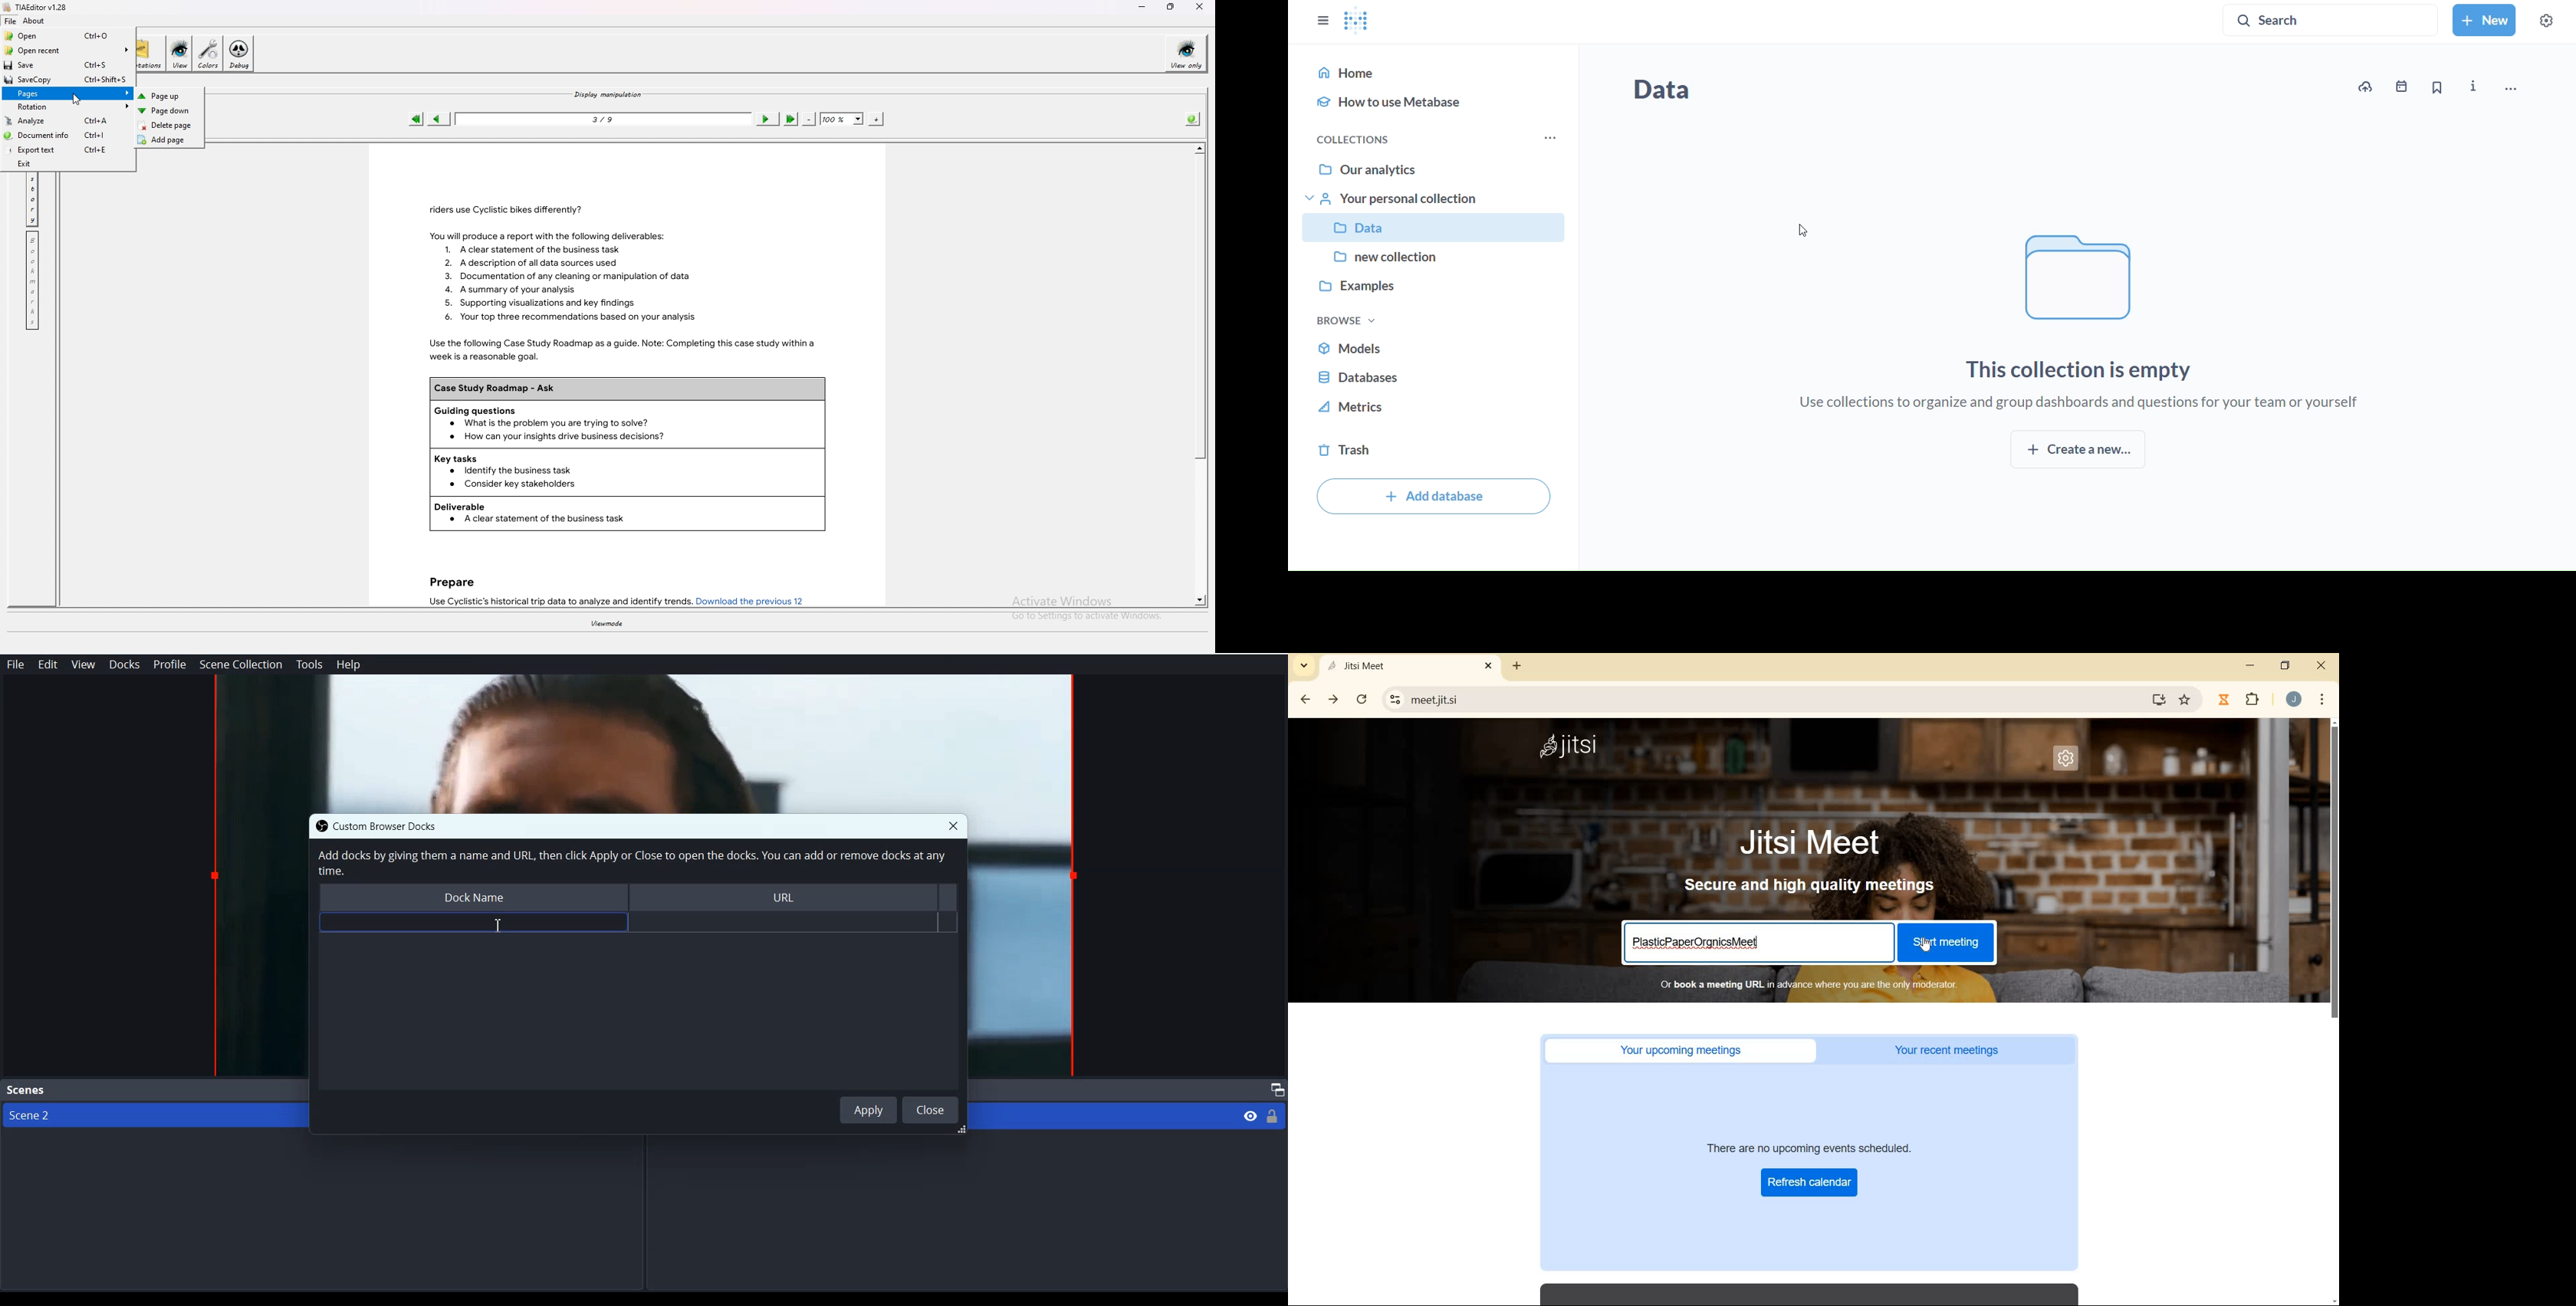 The height and width of the screenshot is (1316, 2576). What do you see at coordinates (1273, 1116) in the screenshot?
I see `Lock/ Unlock` at bounding box center [1273, 1116].